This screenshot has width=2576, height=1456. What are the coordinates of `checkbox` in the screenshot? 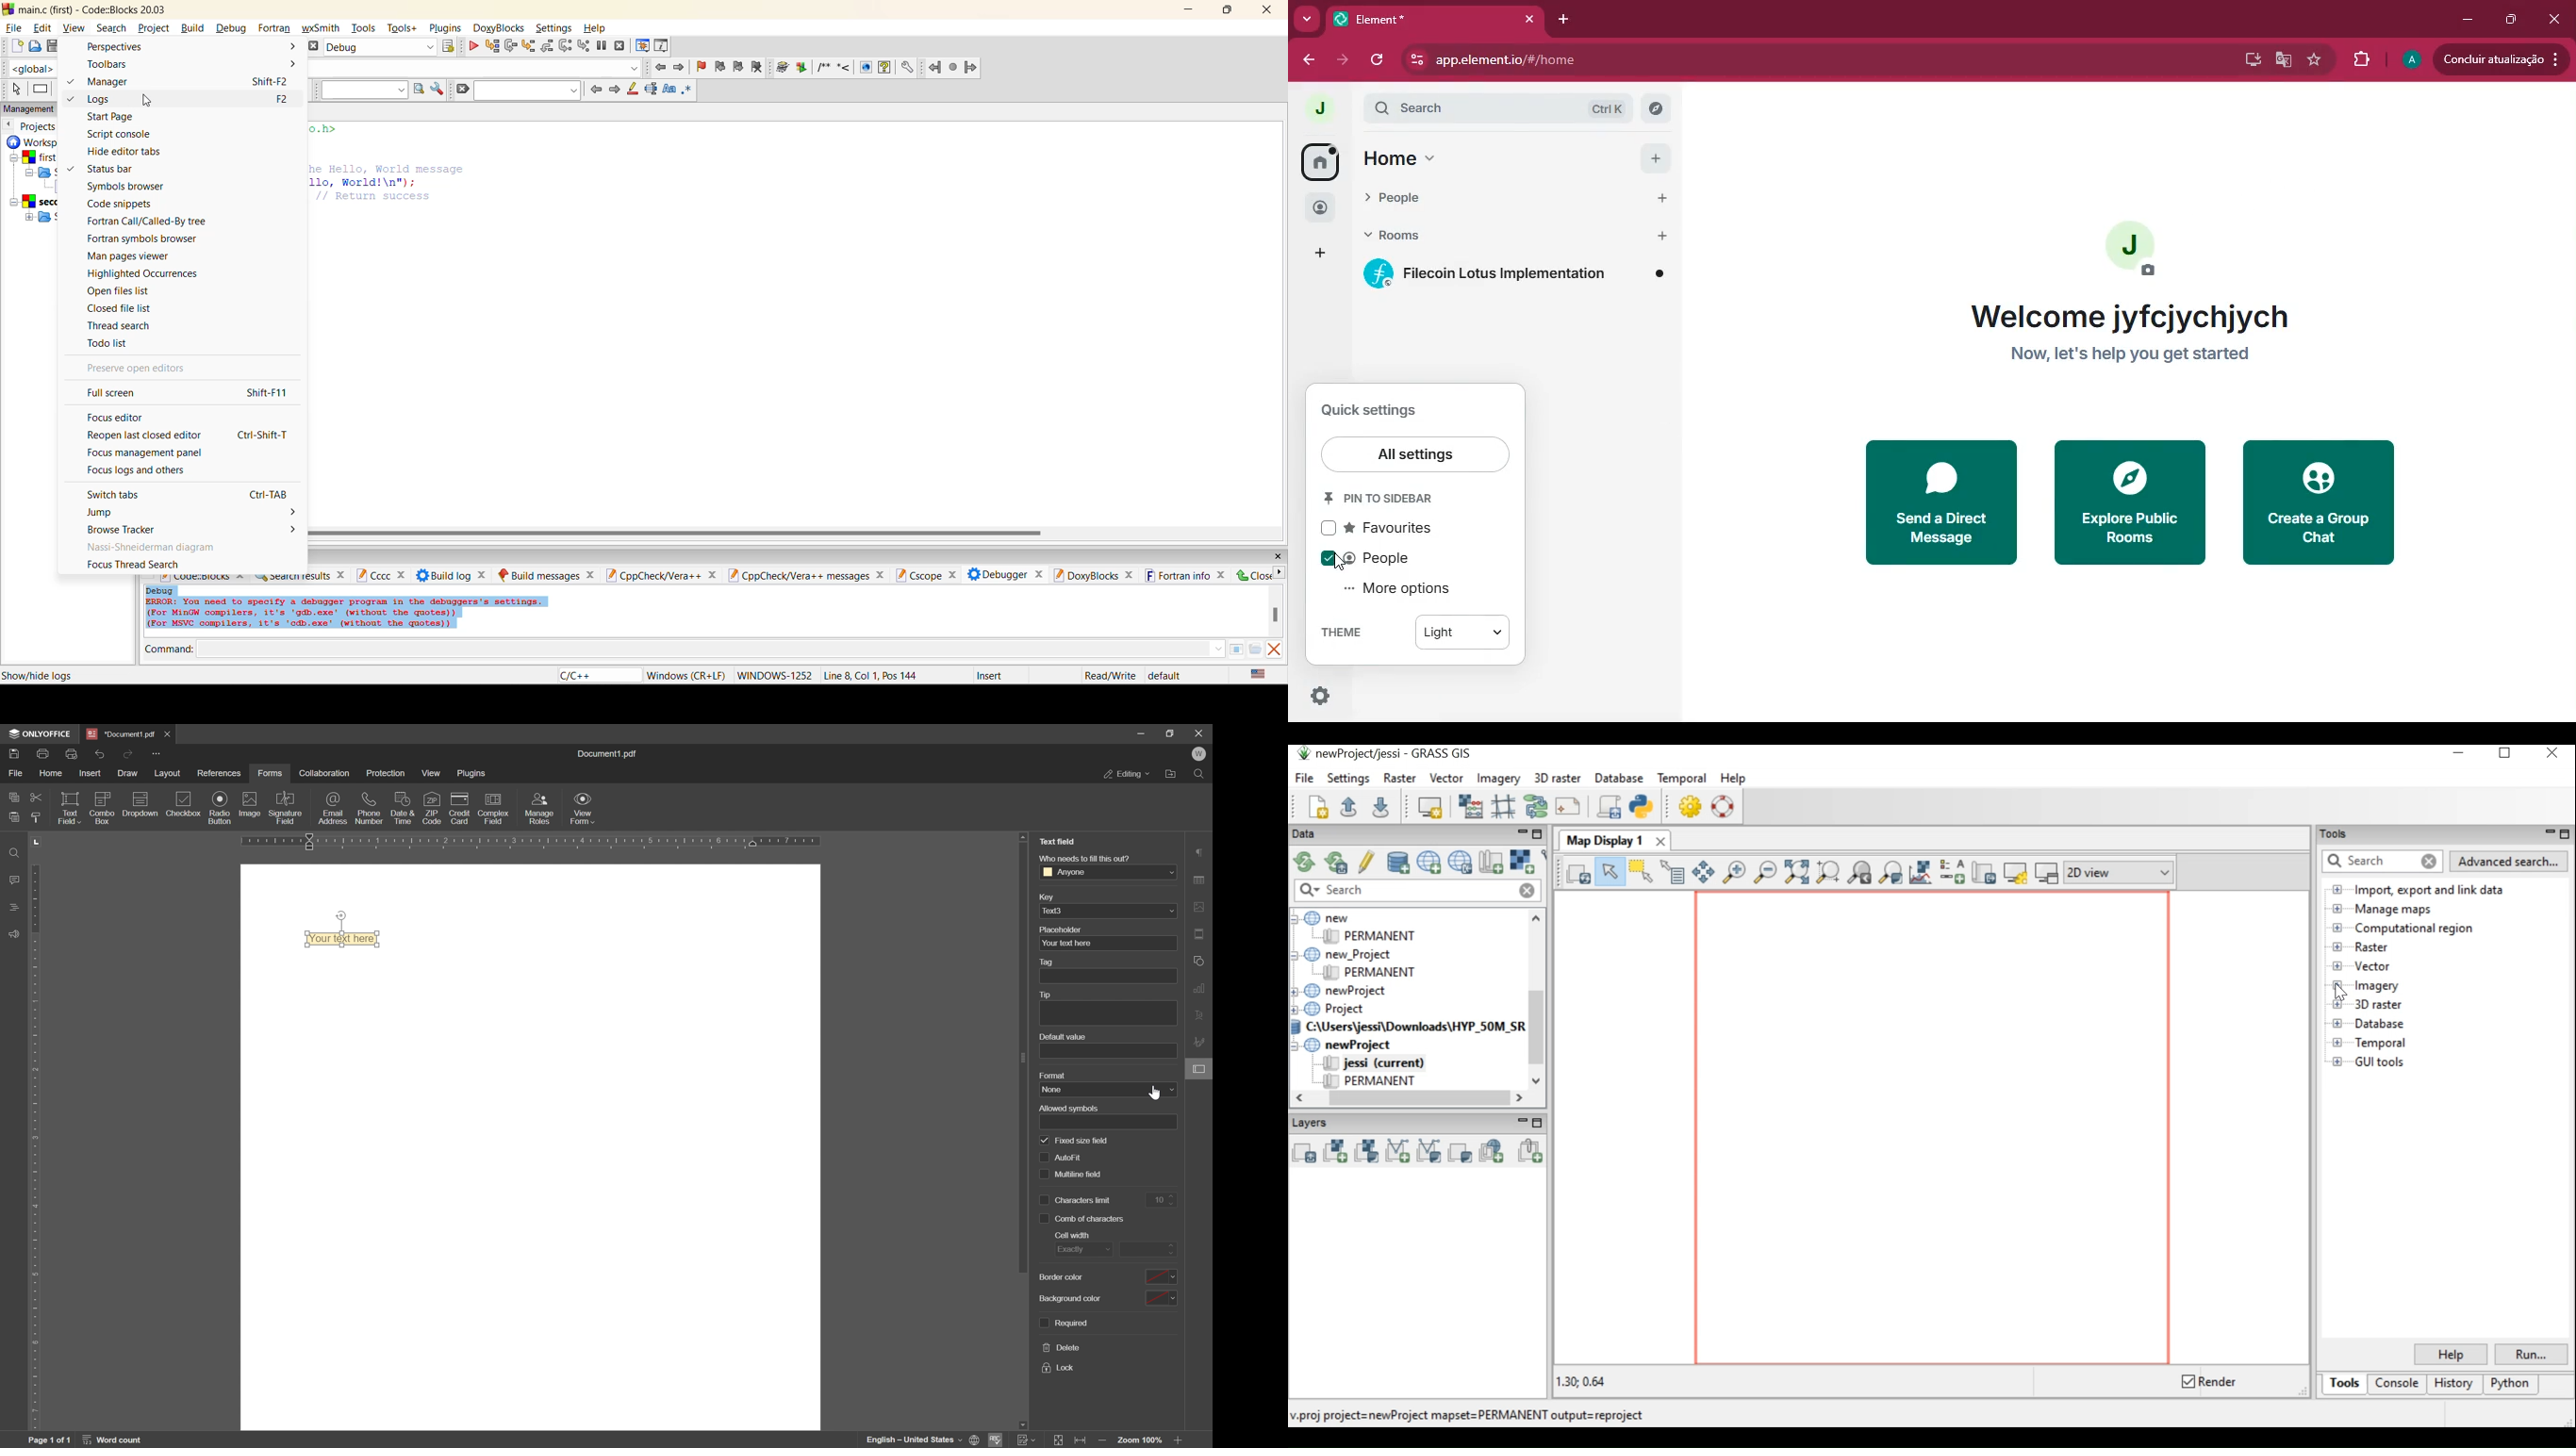 It's located at (1044, 1200).